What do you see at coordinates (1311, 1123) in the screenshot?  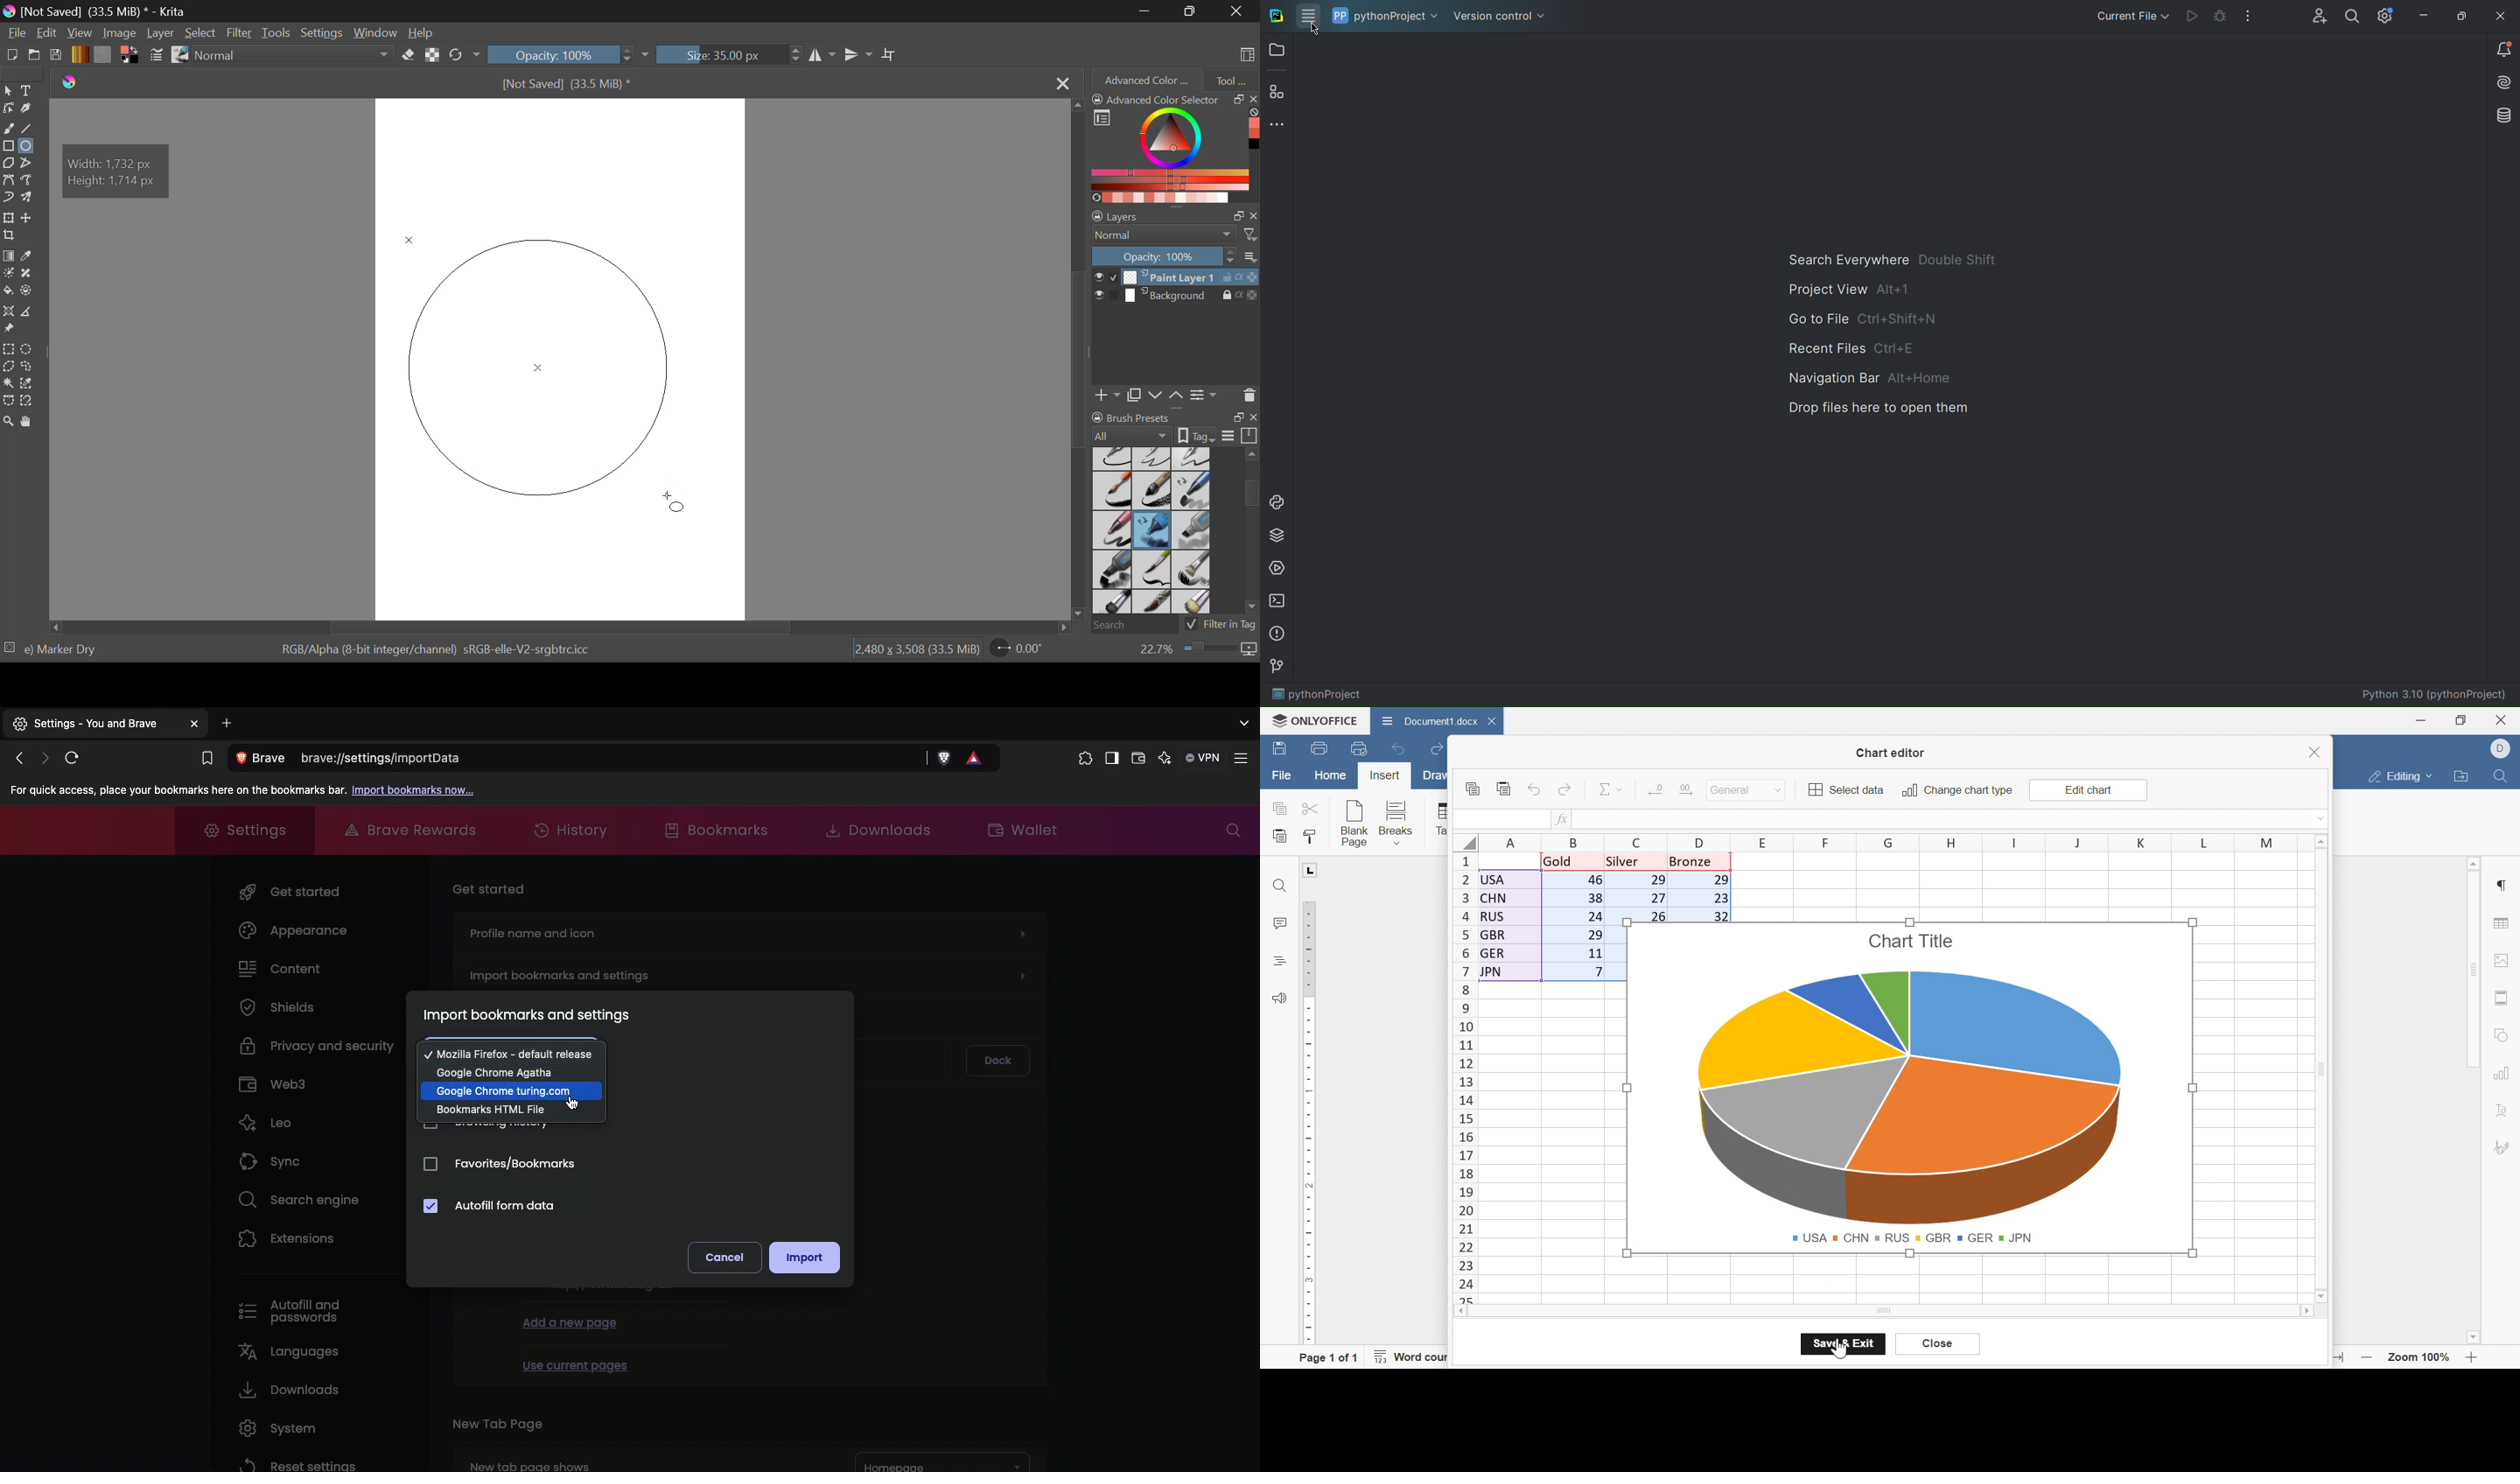 I see `Ruler` at bounding box center [1311, 1123].